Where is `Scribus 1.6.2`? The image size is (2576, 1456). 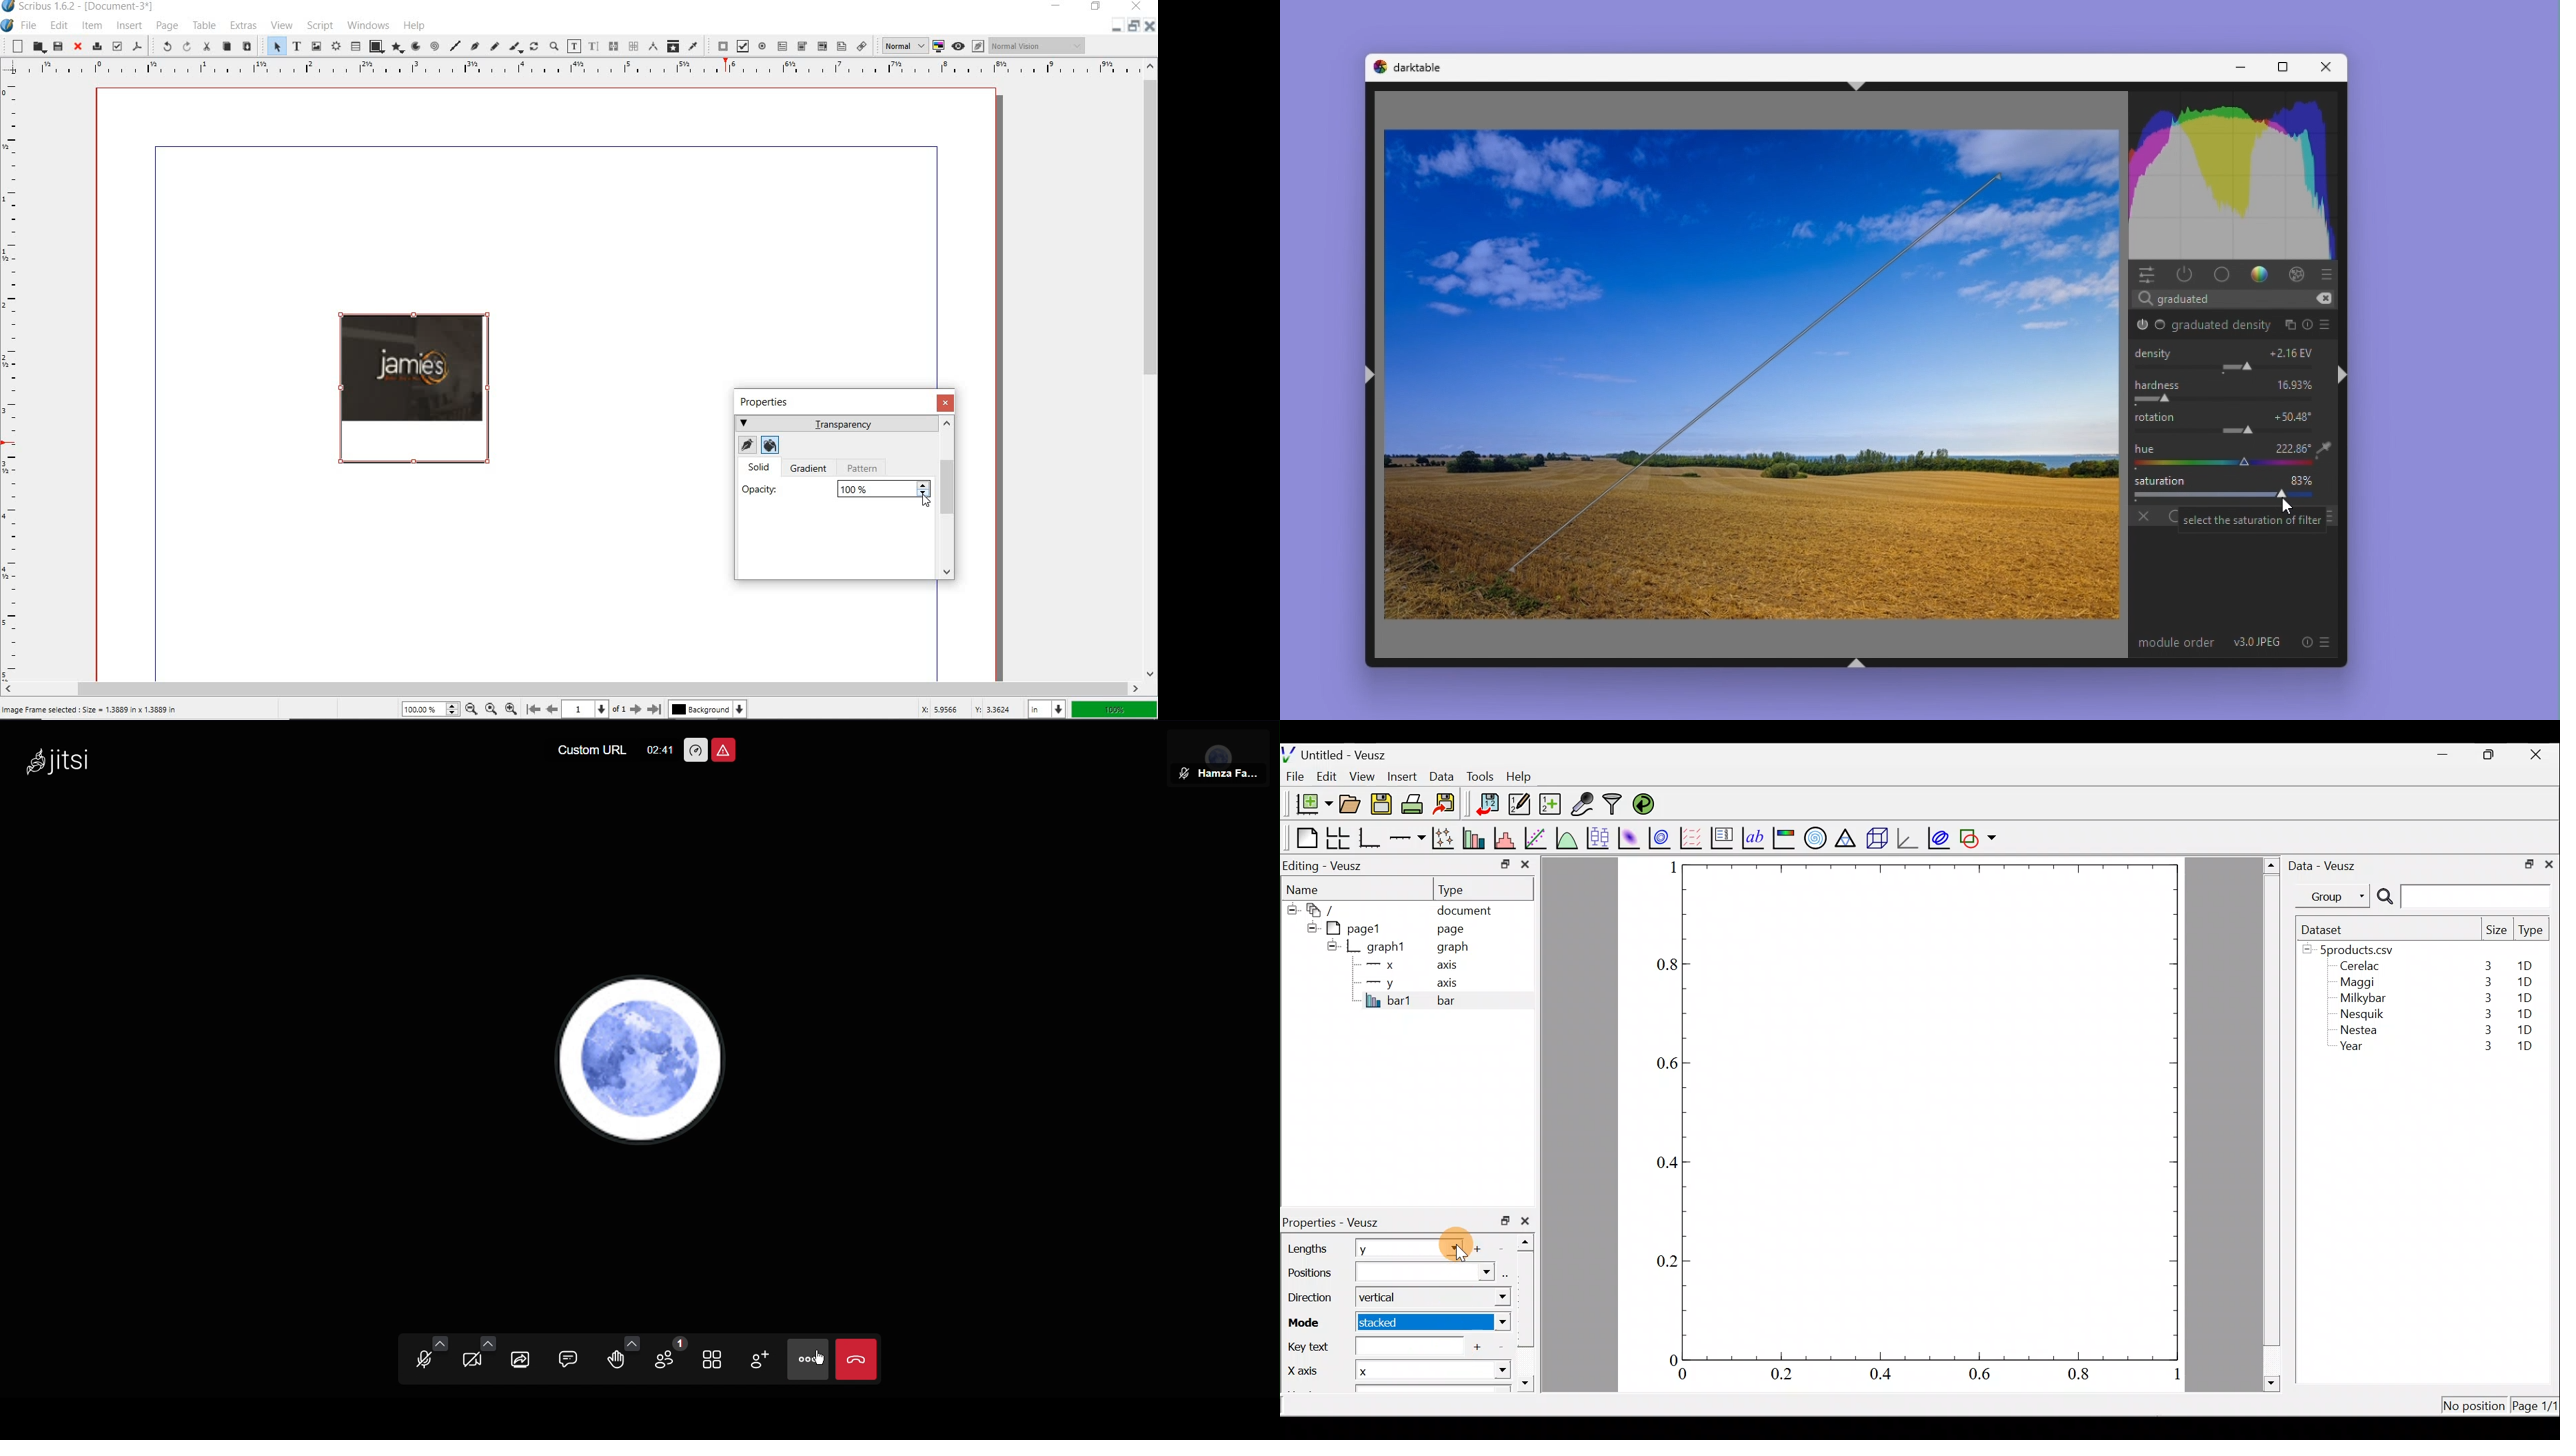 Scribus 1.6.2 is located at coordinates (81, 7).